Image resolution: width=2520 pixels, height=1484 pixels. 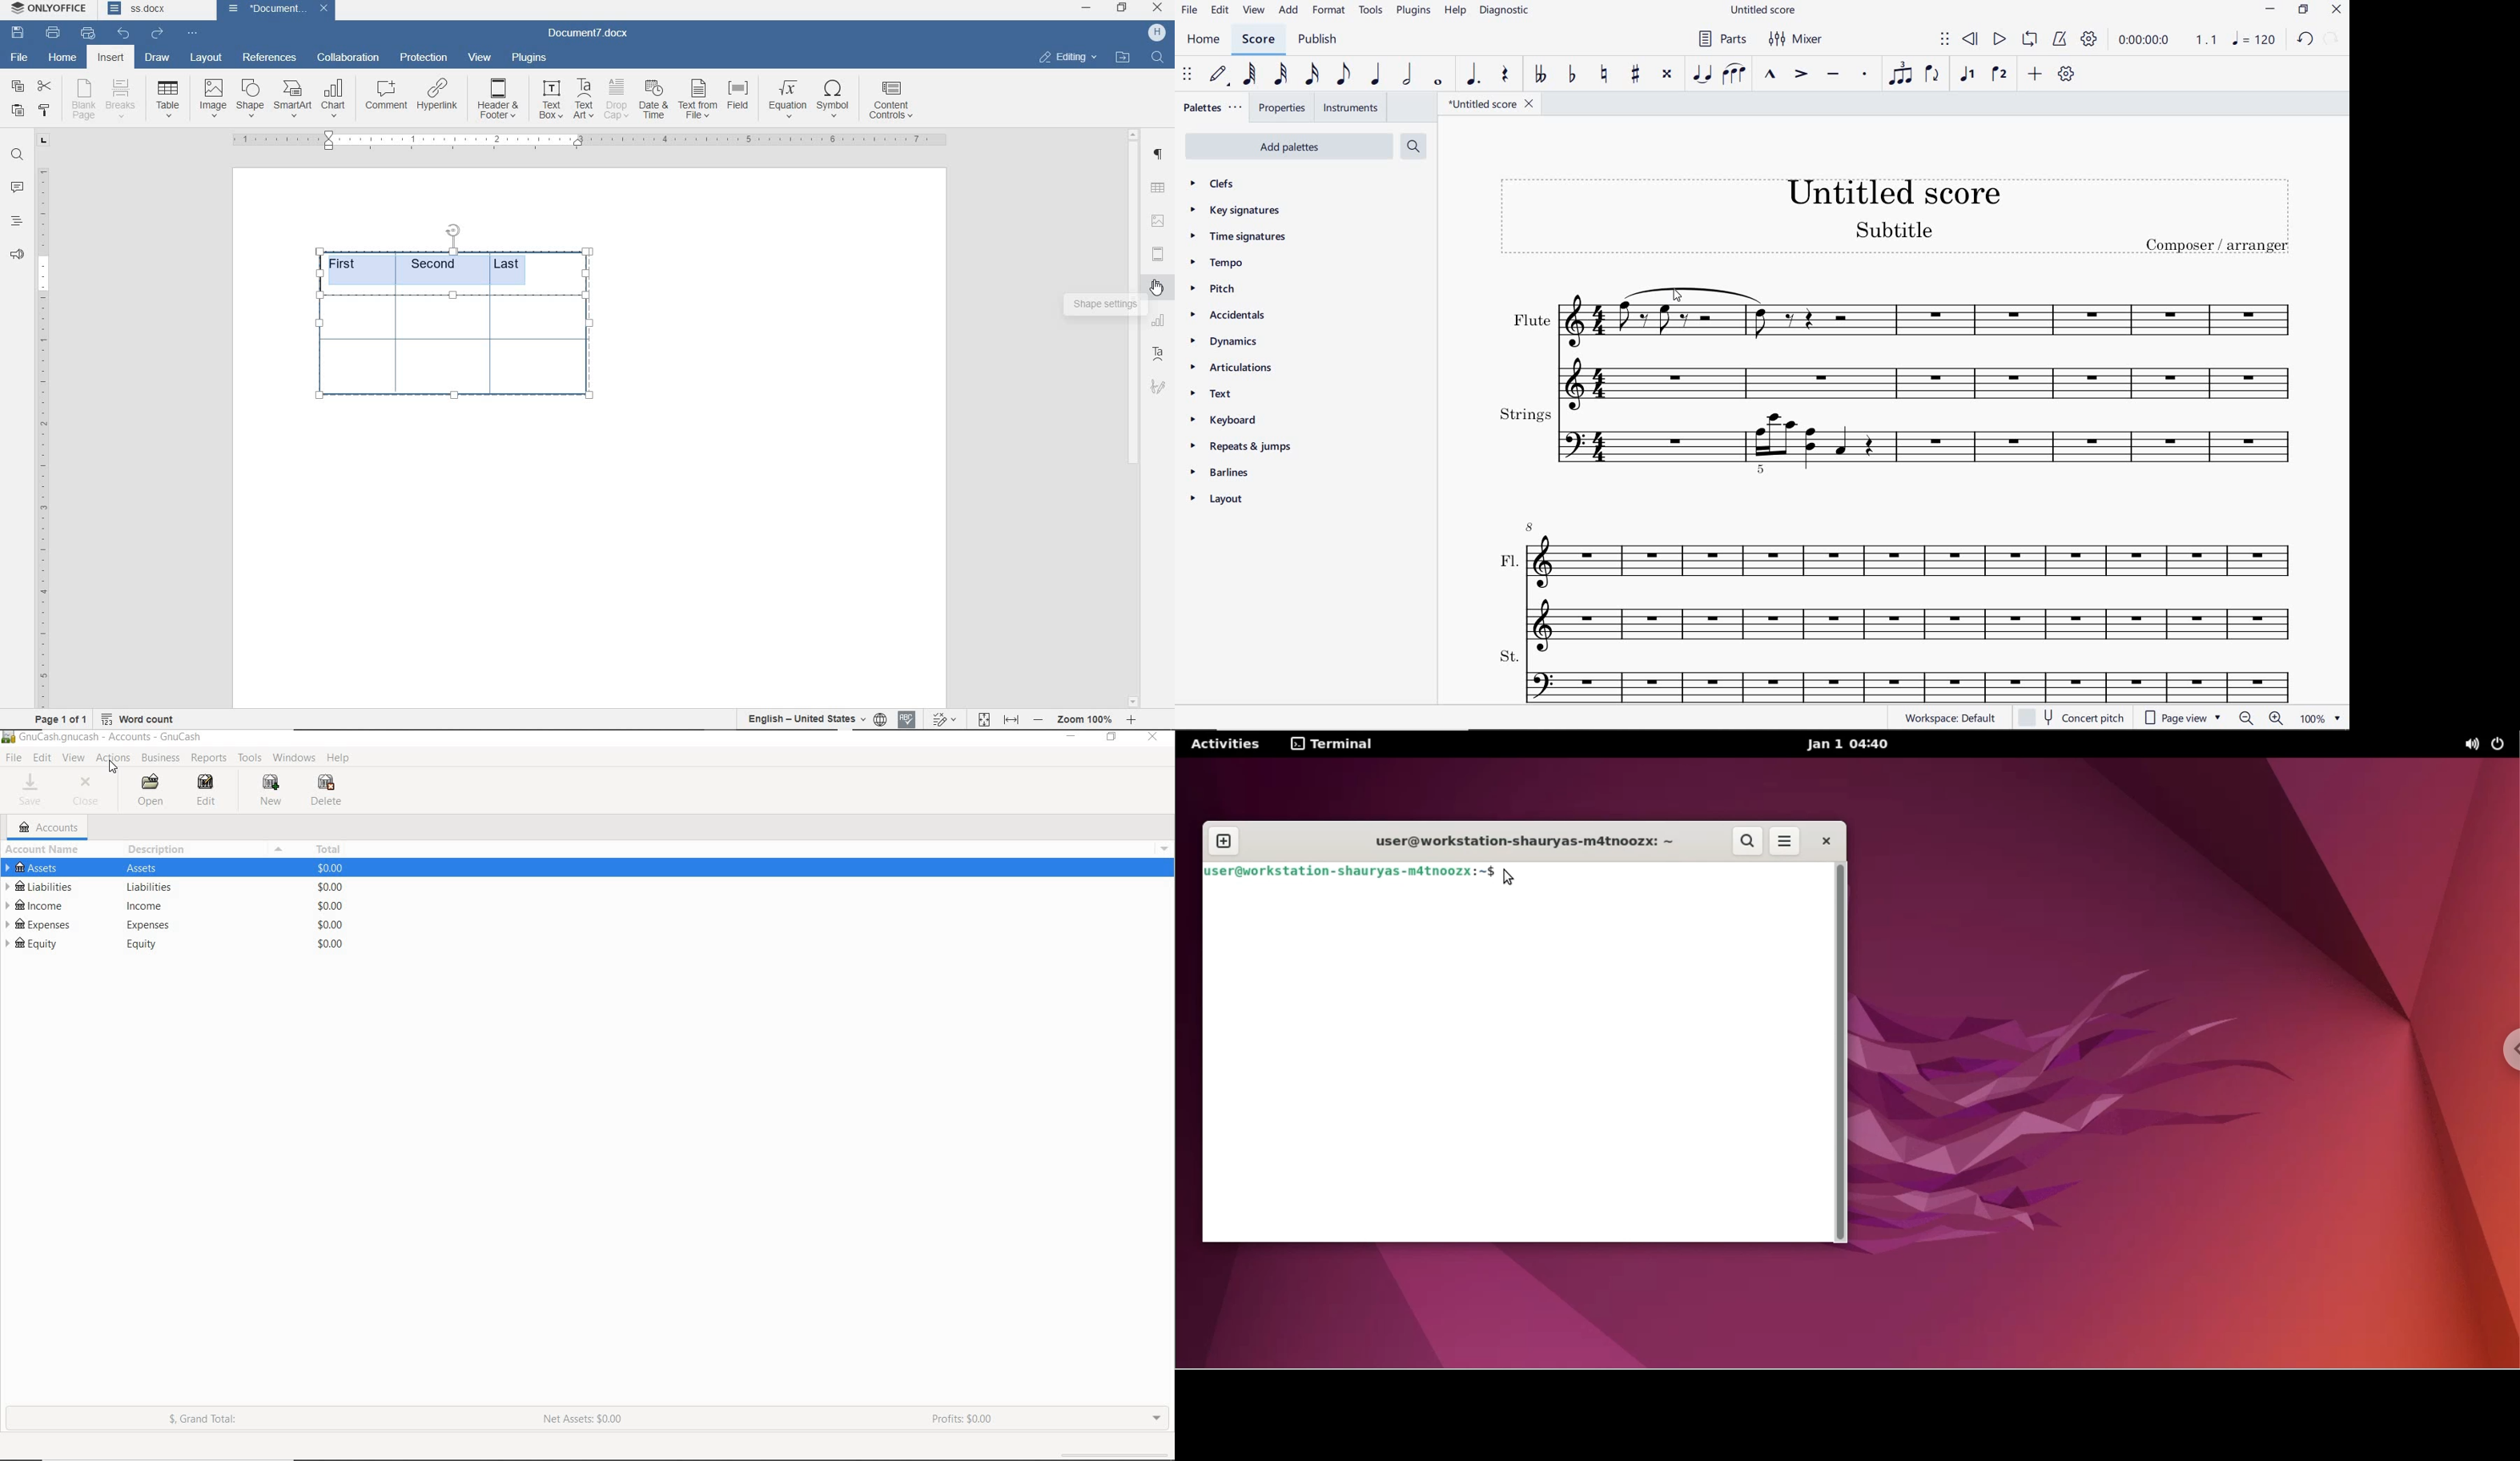 What do you see at coordinates (2185, 717) in the screenshot?
I see `page view` at bounding box center [2185, 717].